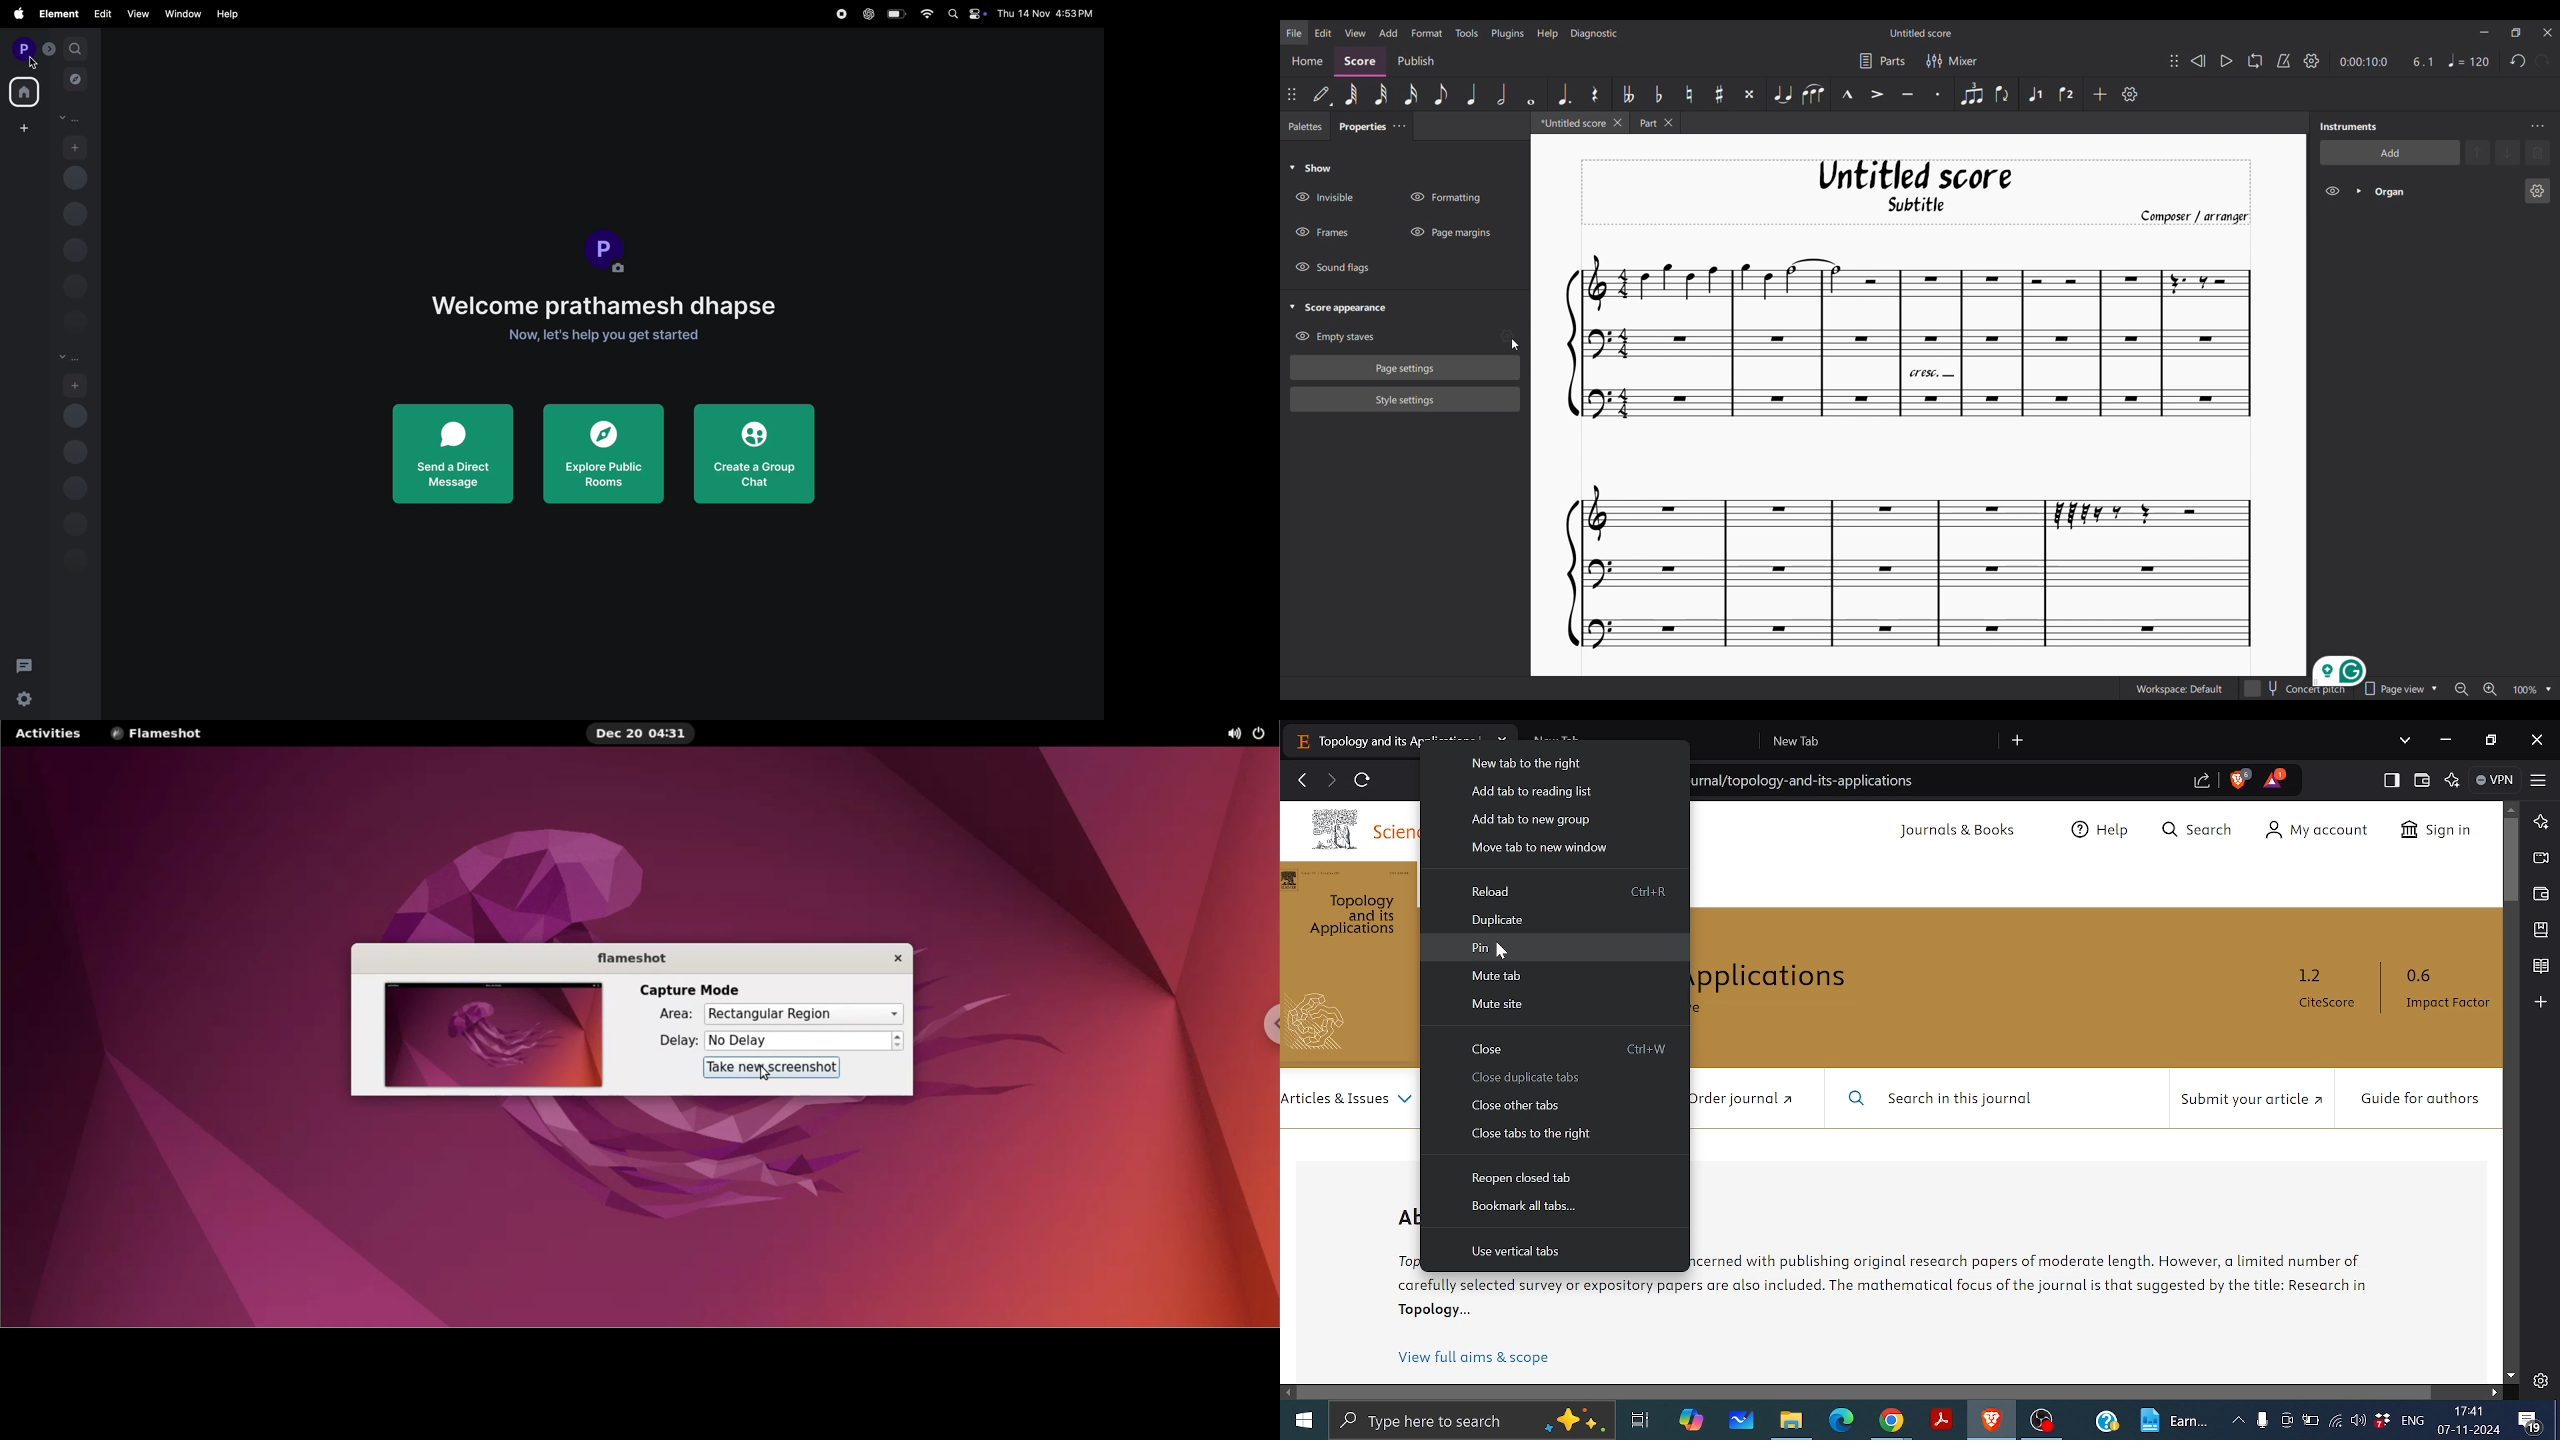 The width and height of the screenshot is (2576, 1456). What do you see at coordinates (2227, 61) in the screenshot?
I see `Play` at bounding box center [2227, 61].